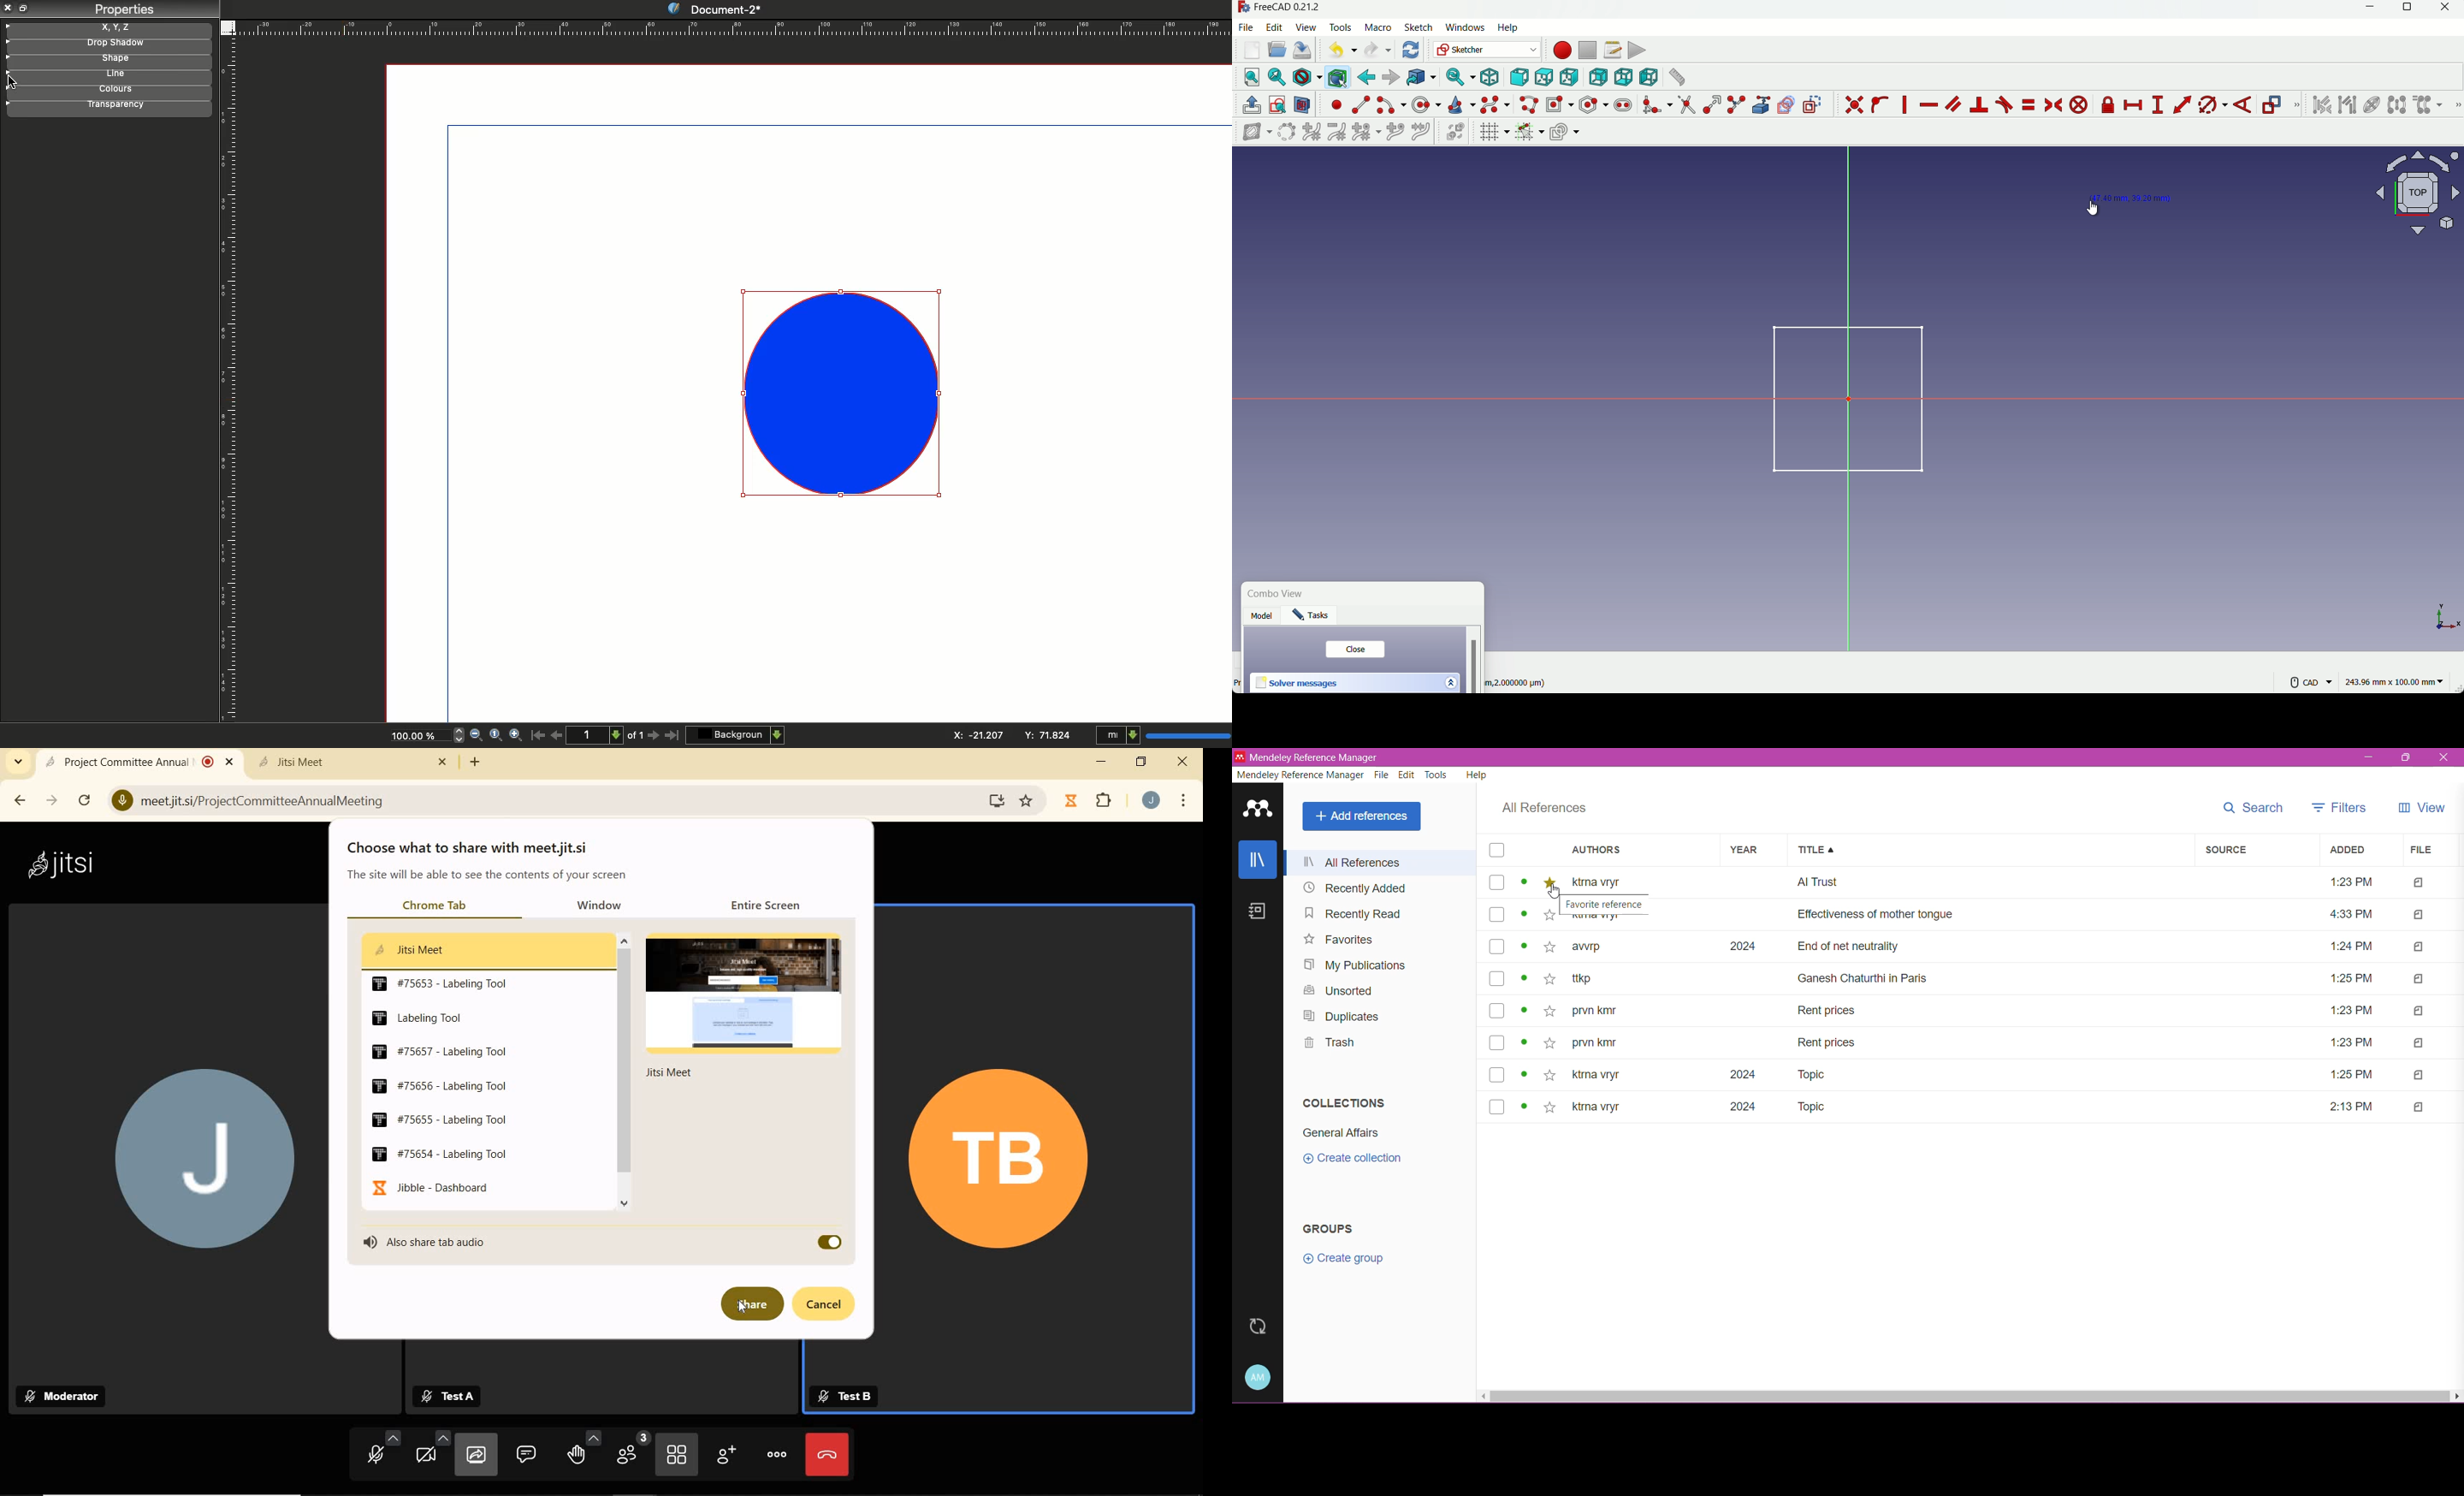 The image size is (2464, 1512). What do you see at coordinates (1362, 817) in the screenshot?
I see `Add References` at bounding box center [1362, 817].